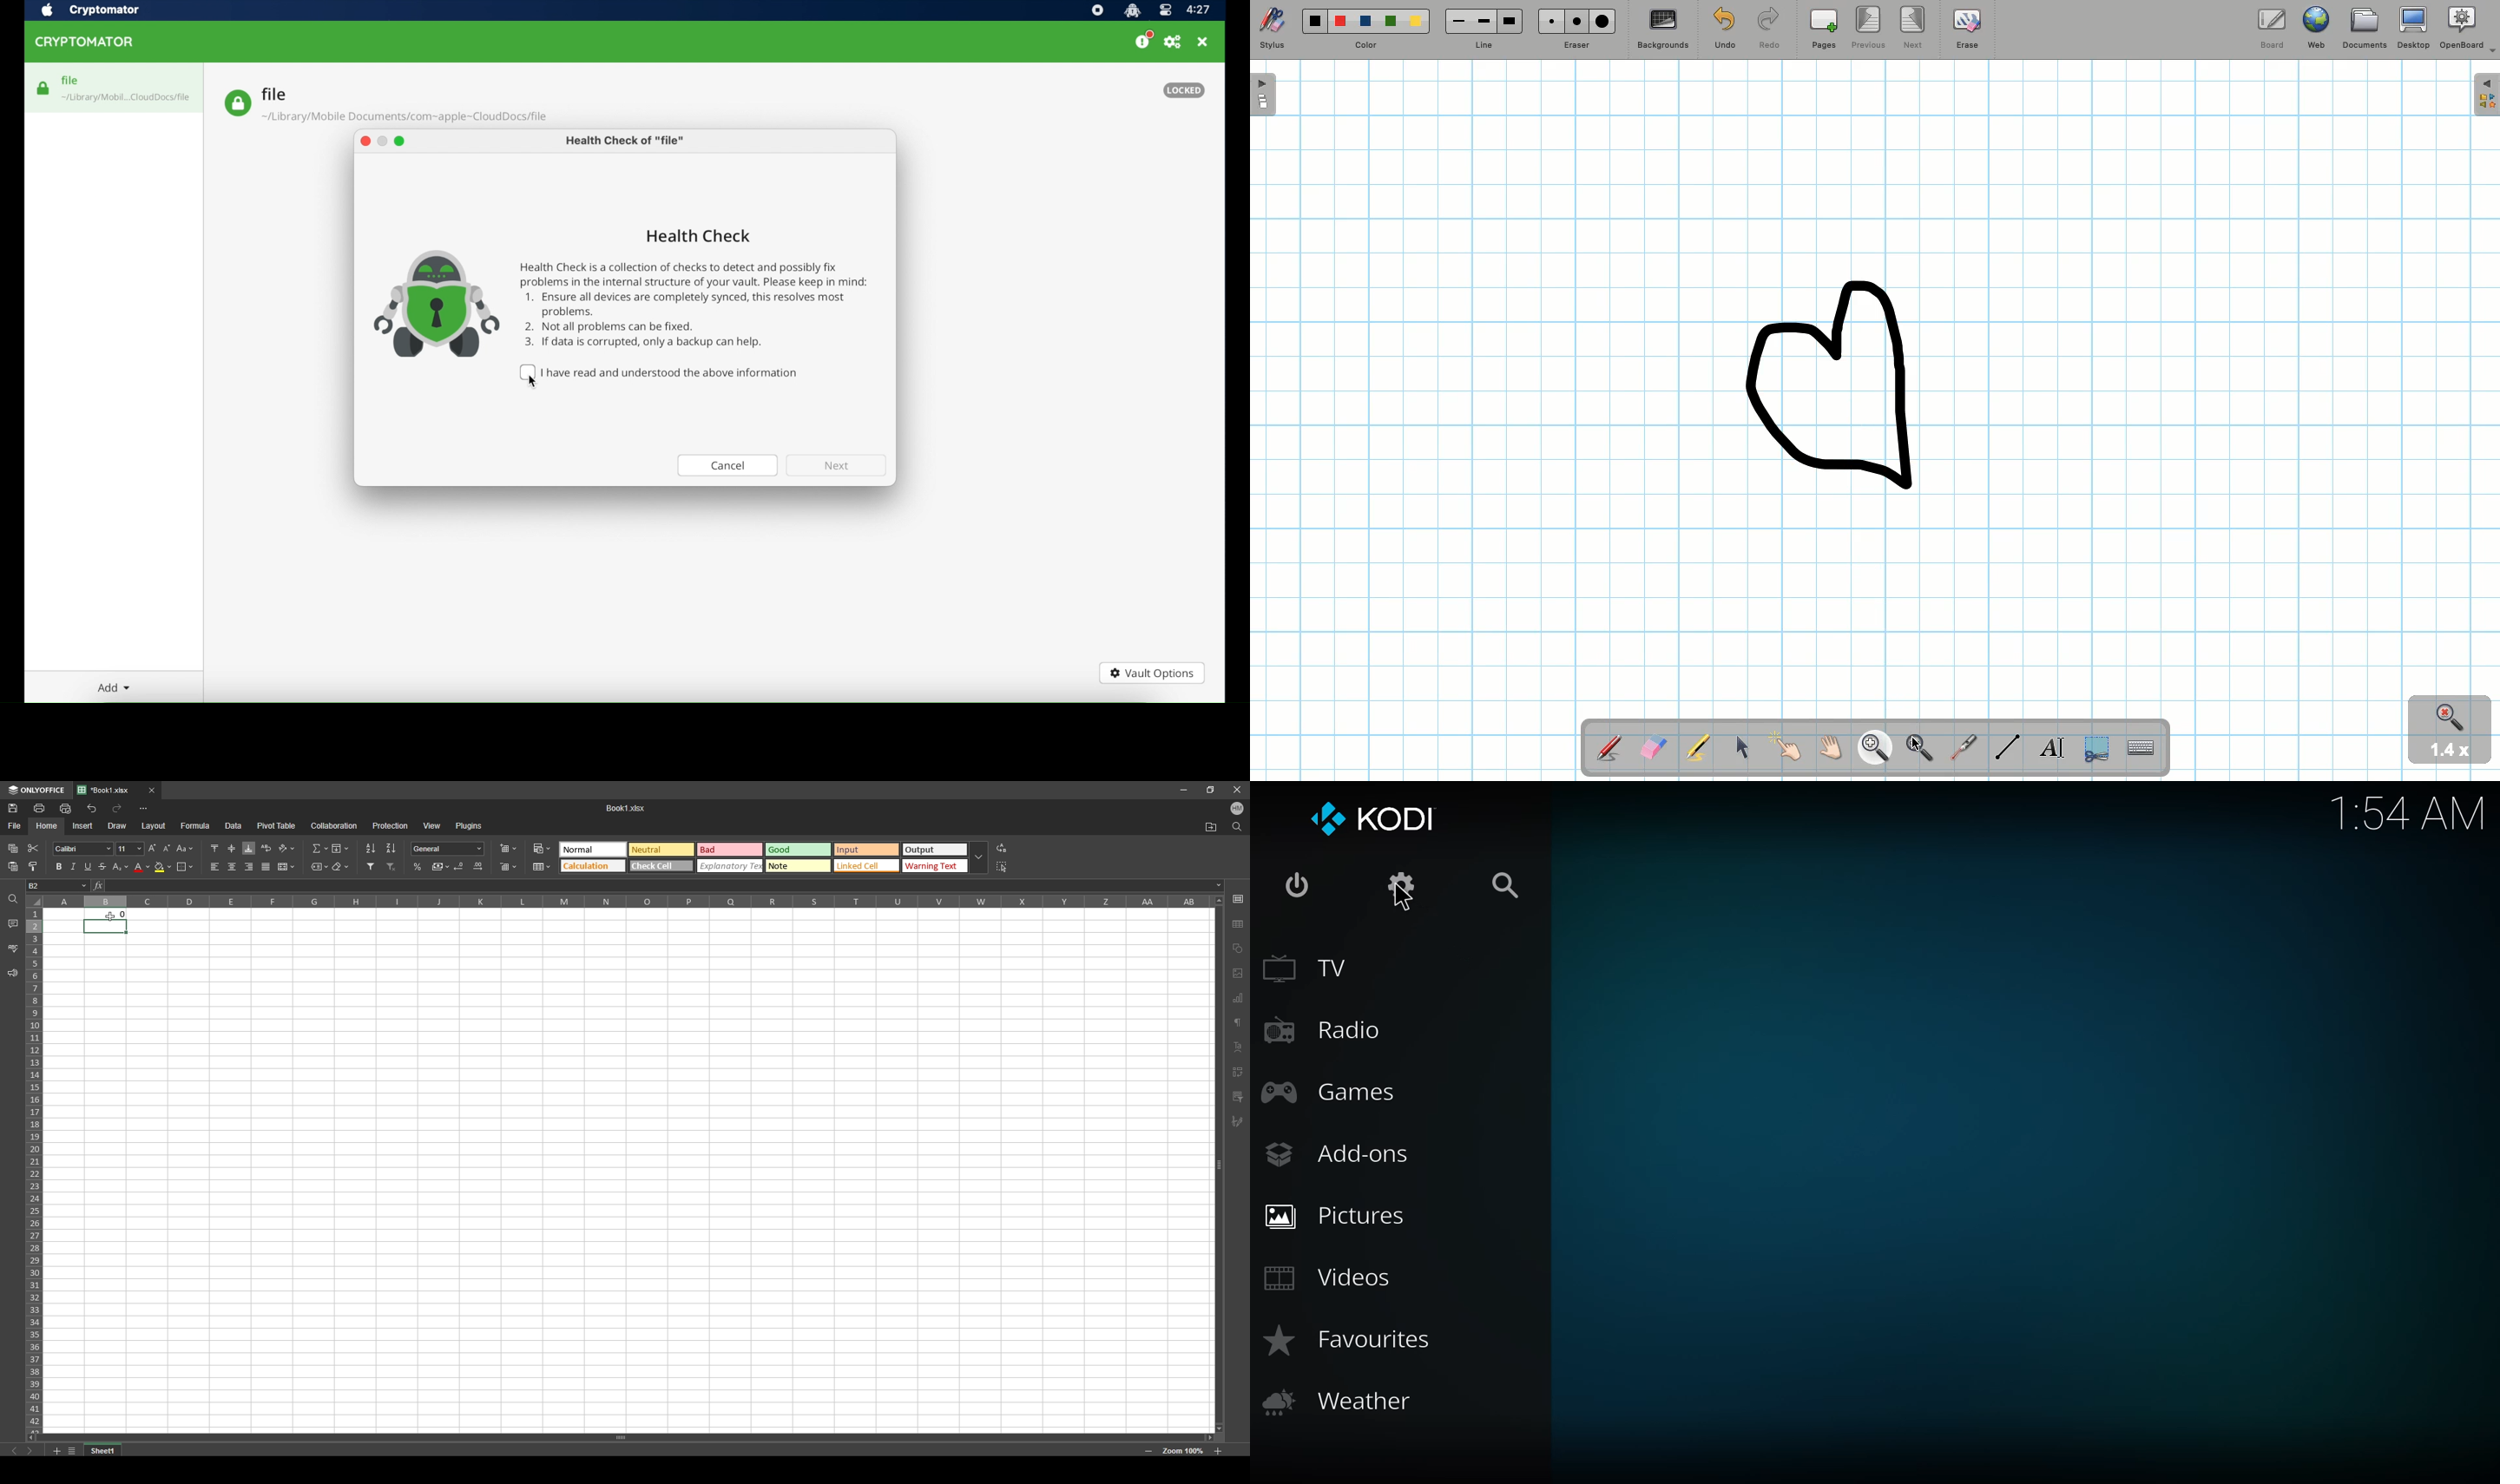 The width and height of the screenshot is (2520, 1484). Describe the element at coordinates (56, 1451) in the screenshot. I see `add sheet` at that location.